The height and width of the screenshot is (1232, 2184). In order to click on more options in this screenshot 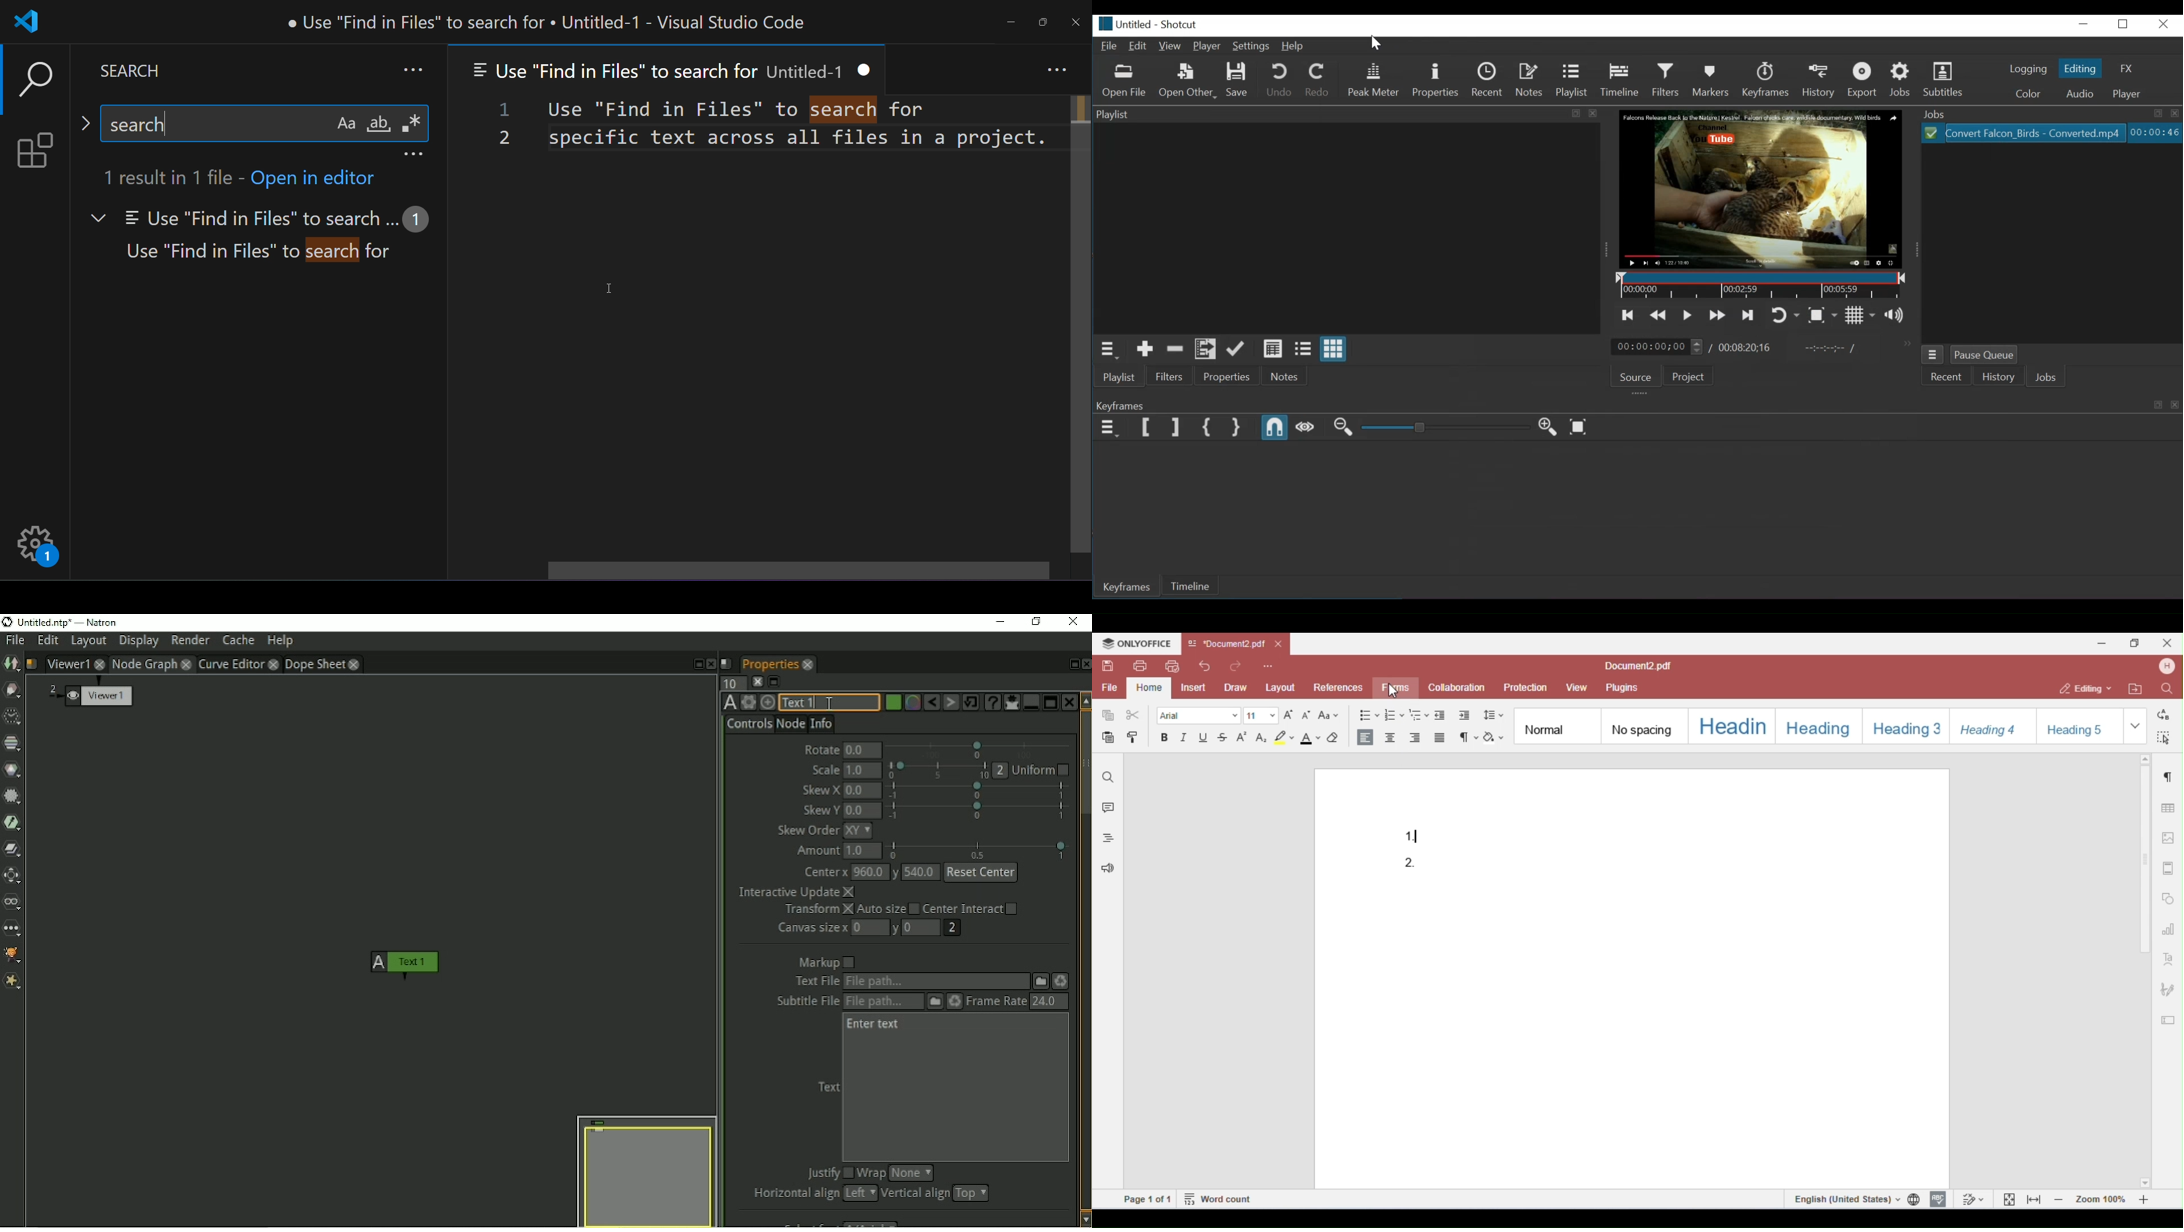, I will do `click(407, 156)`.